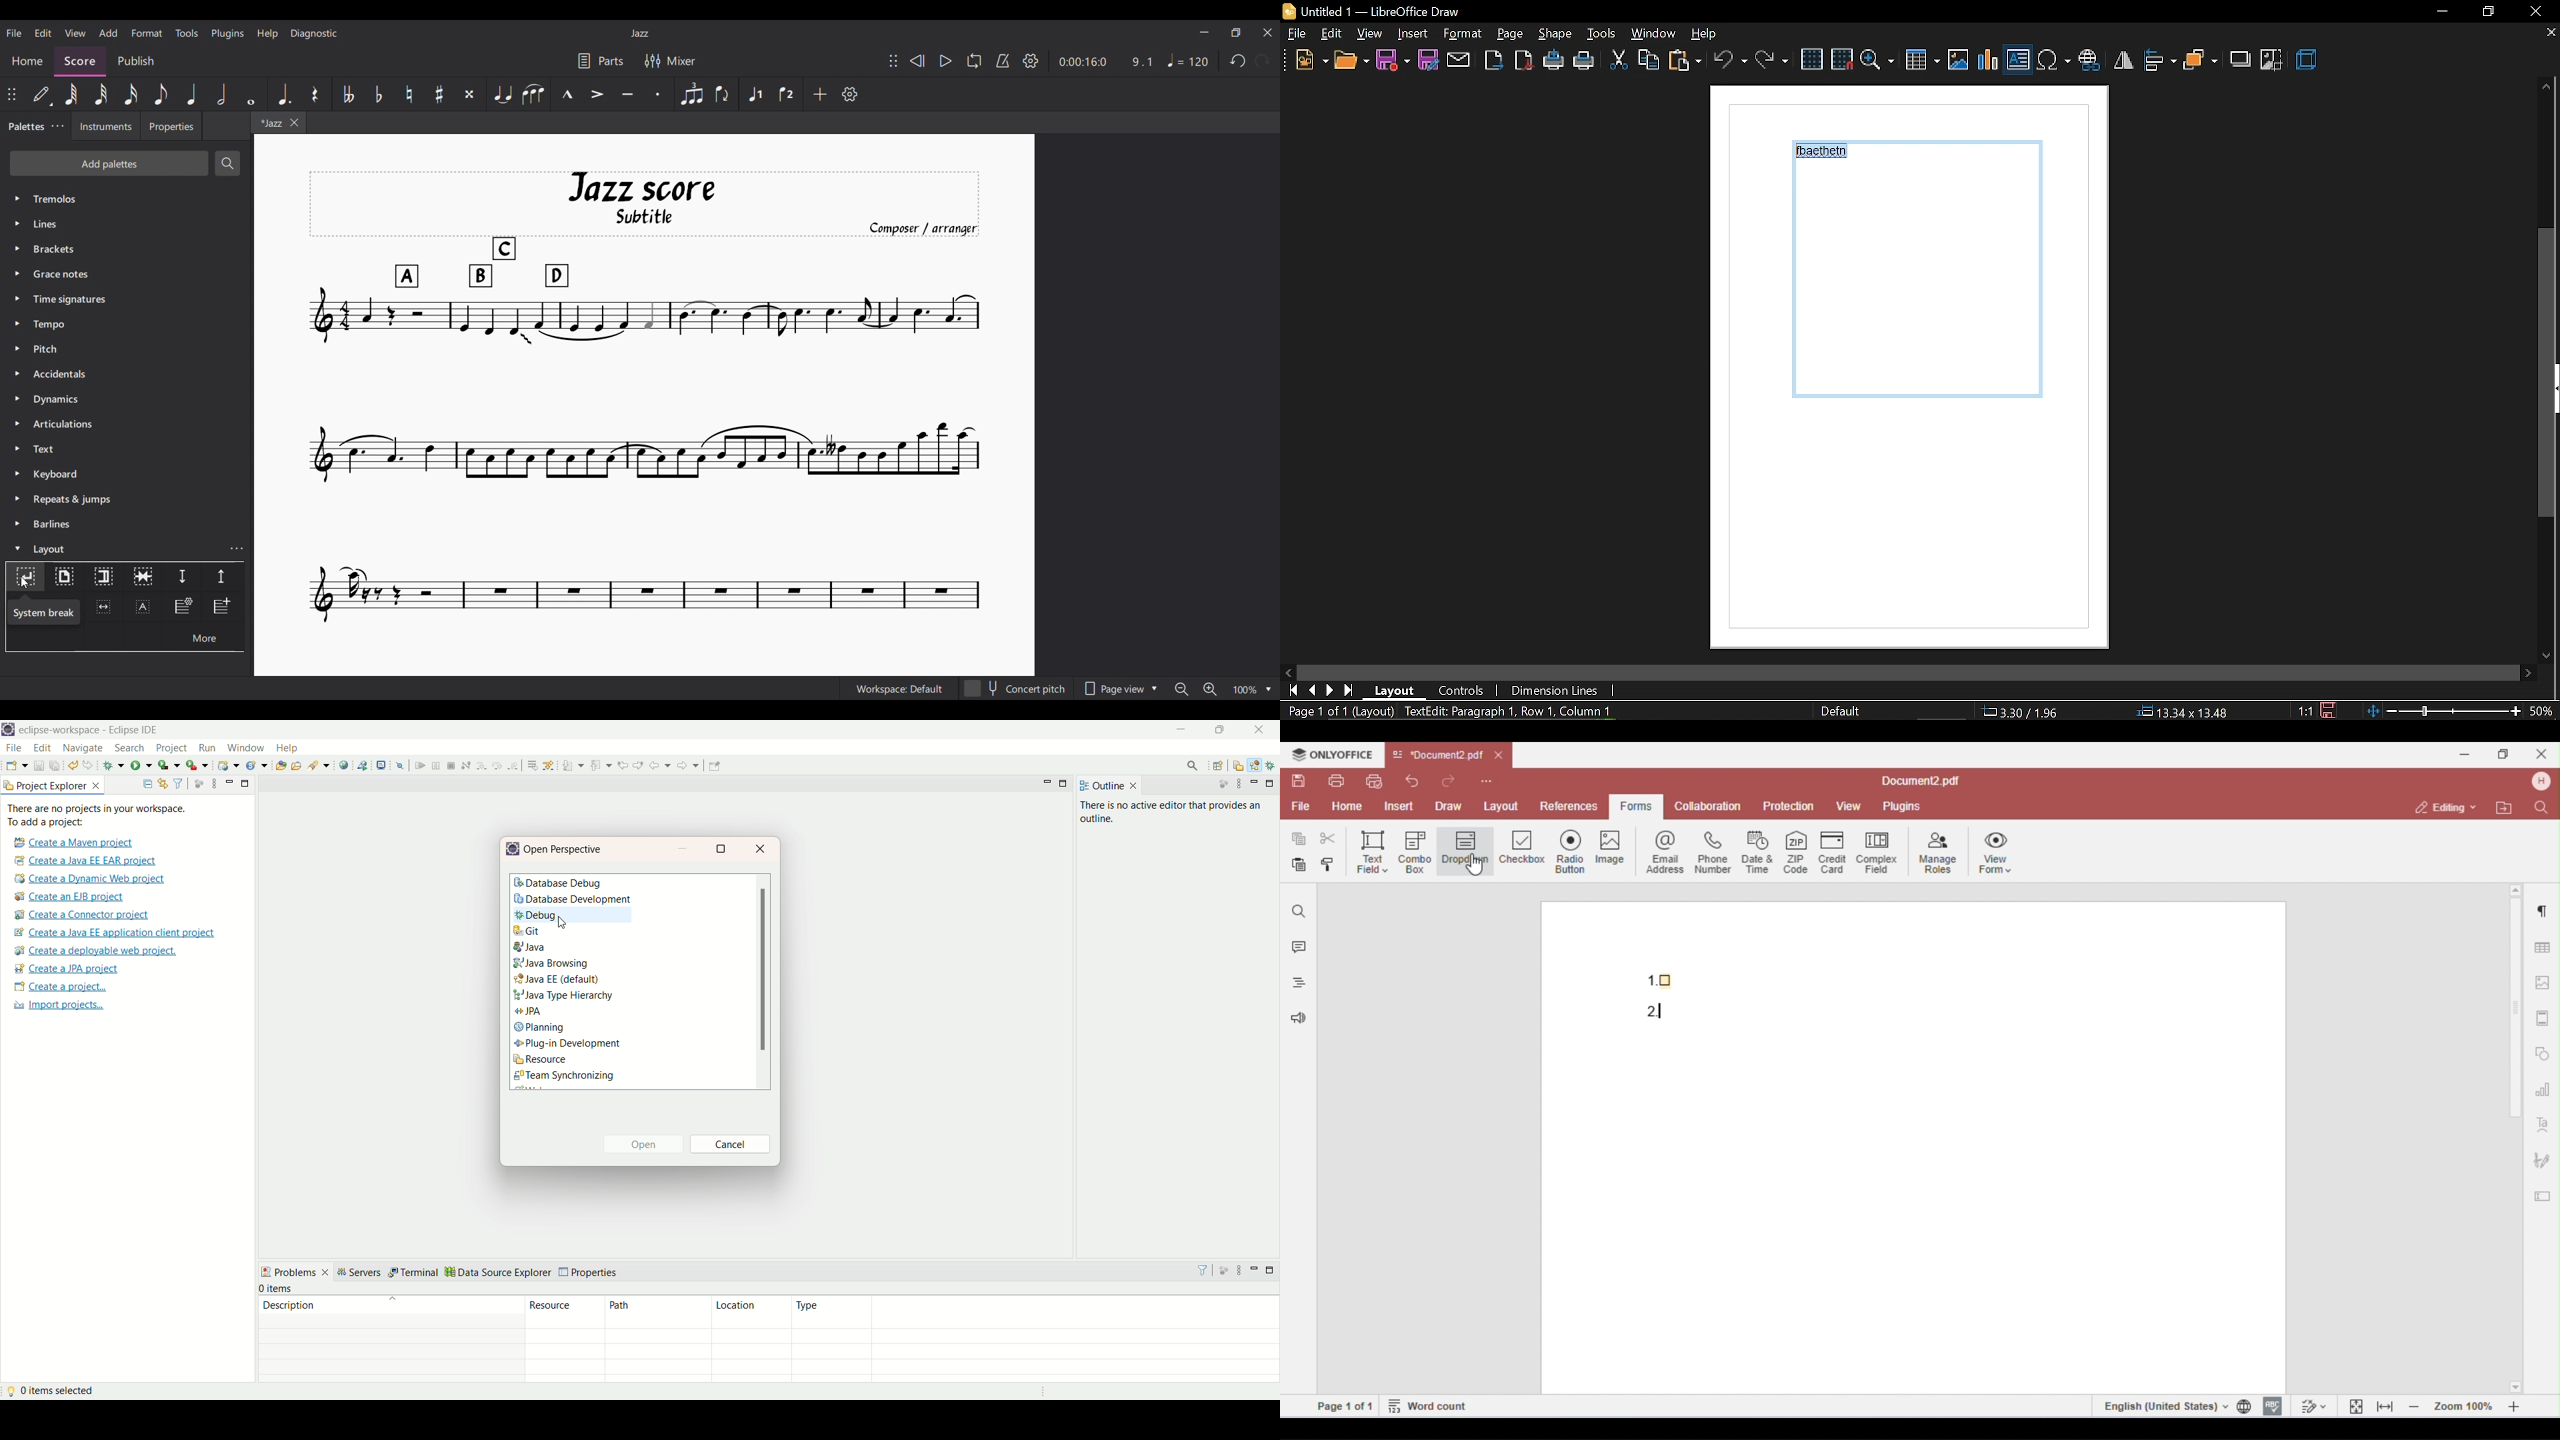 The height and width of the screenshot is (1456, 2576). What do you see at coordinates (127, 249) in the screenshot?
I see `Brackets` at bounding box center [127, 249].